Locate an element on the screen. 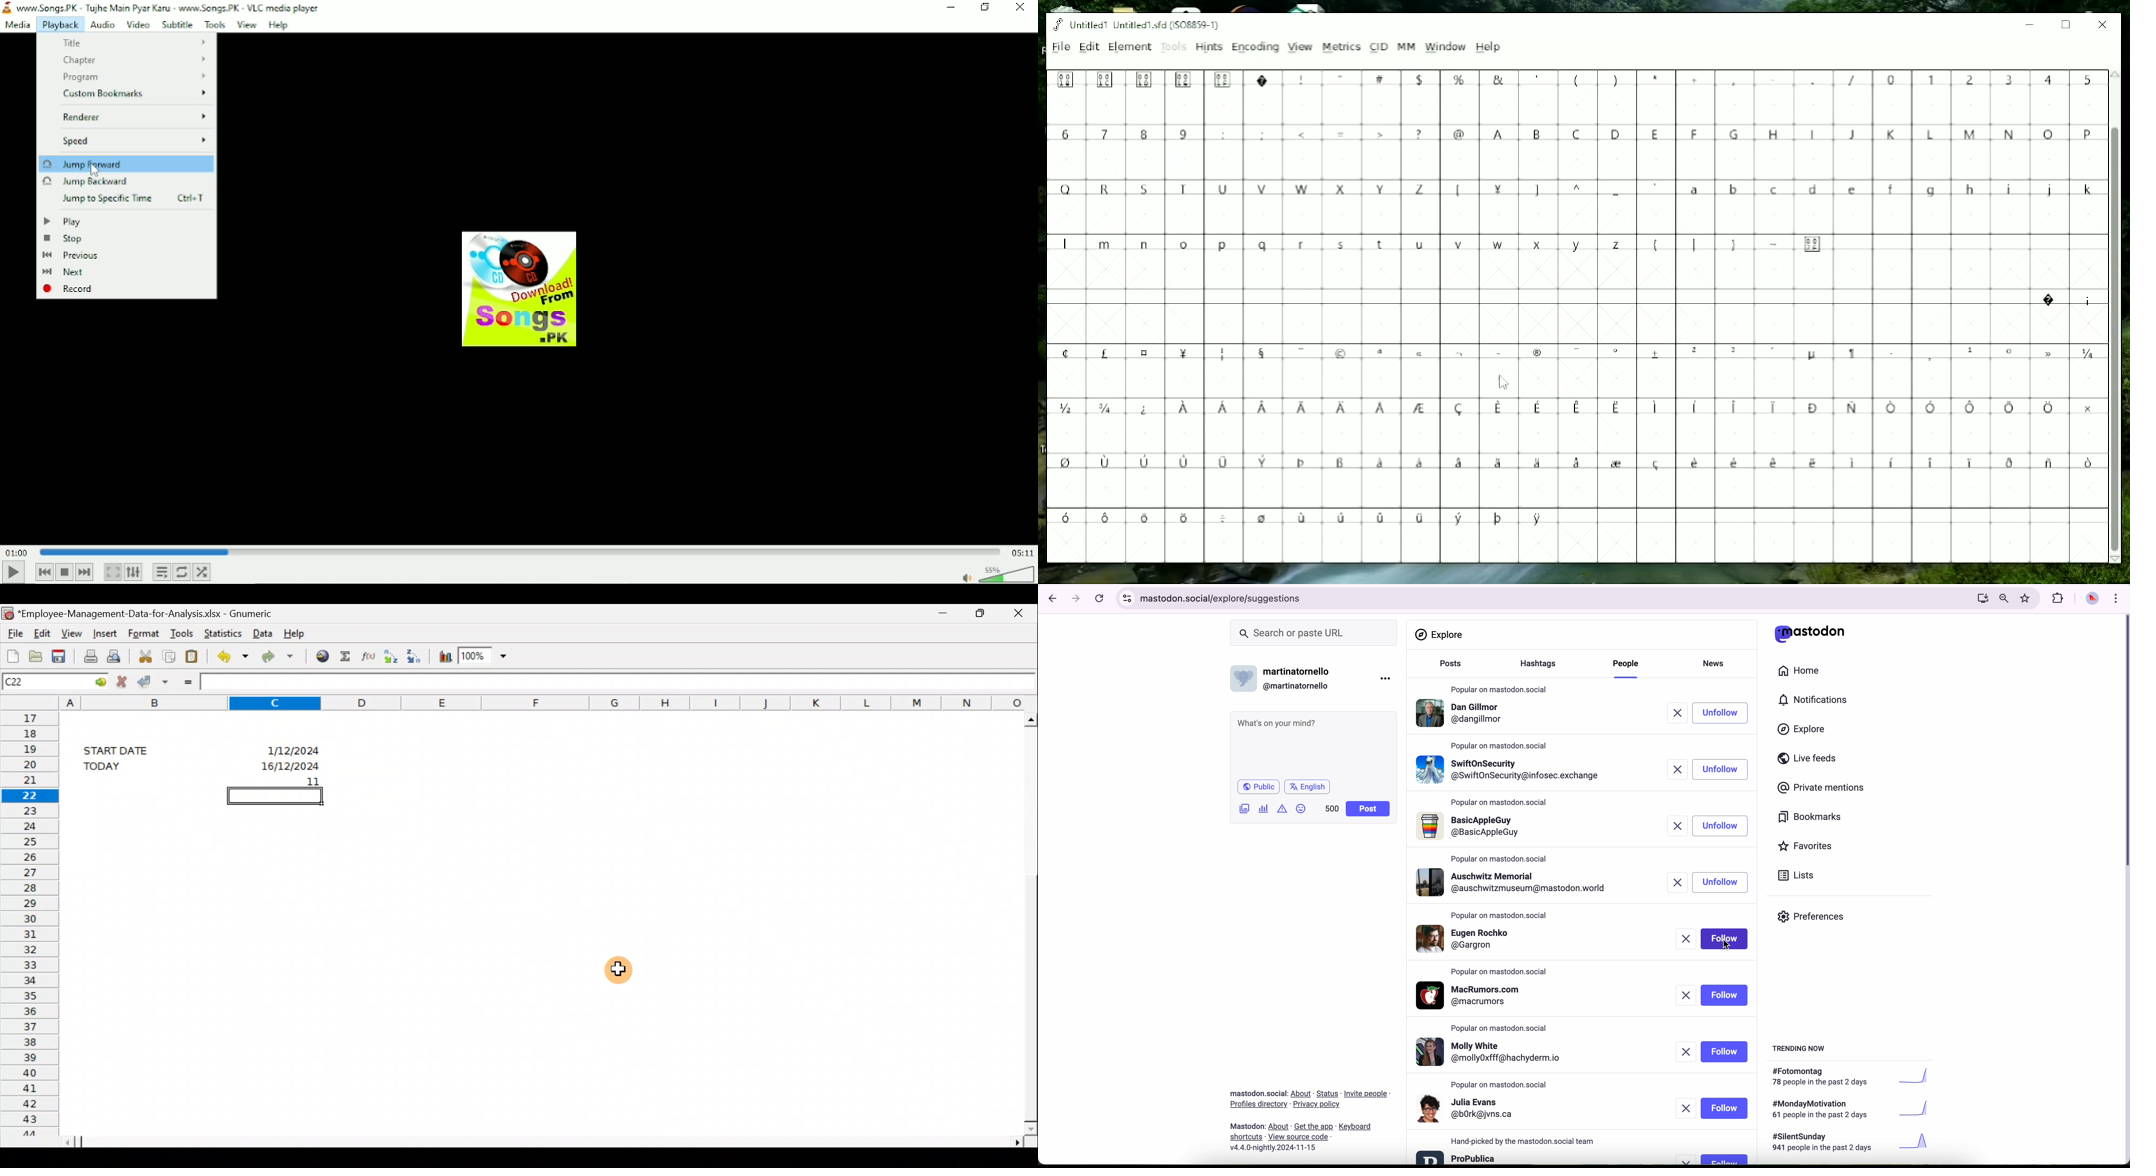  #silentsunday is located at coordinates (1852, 1144).